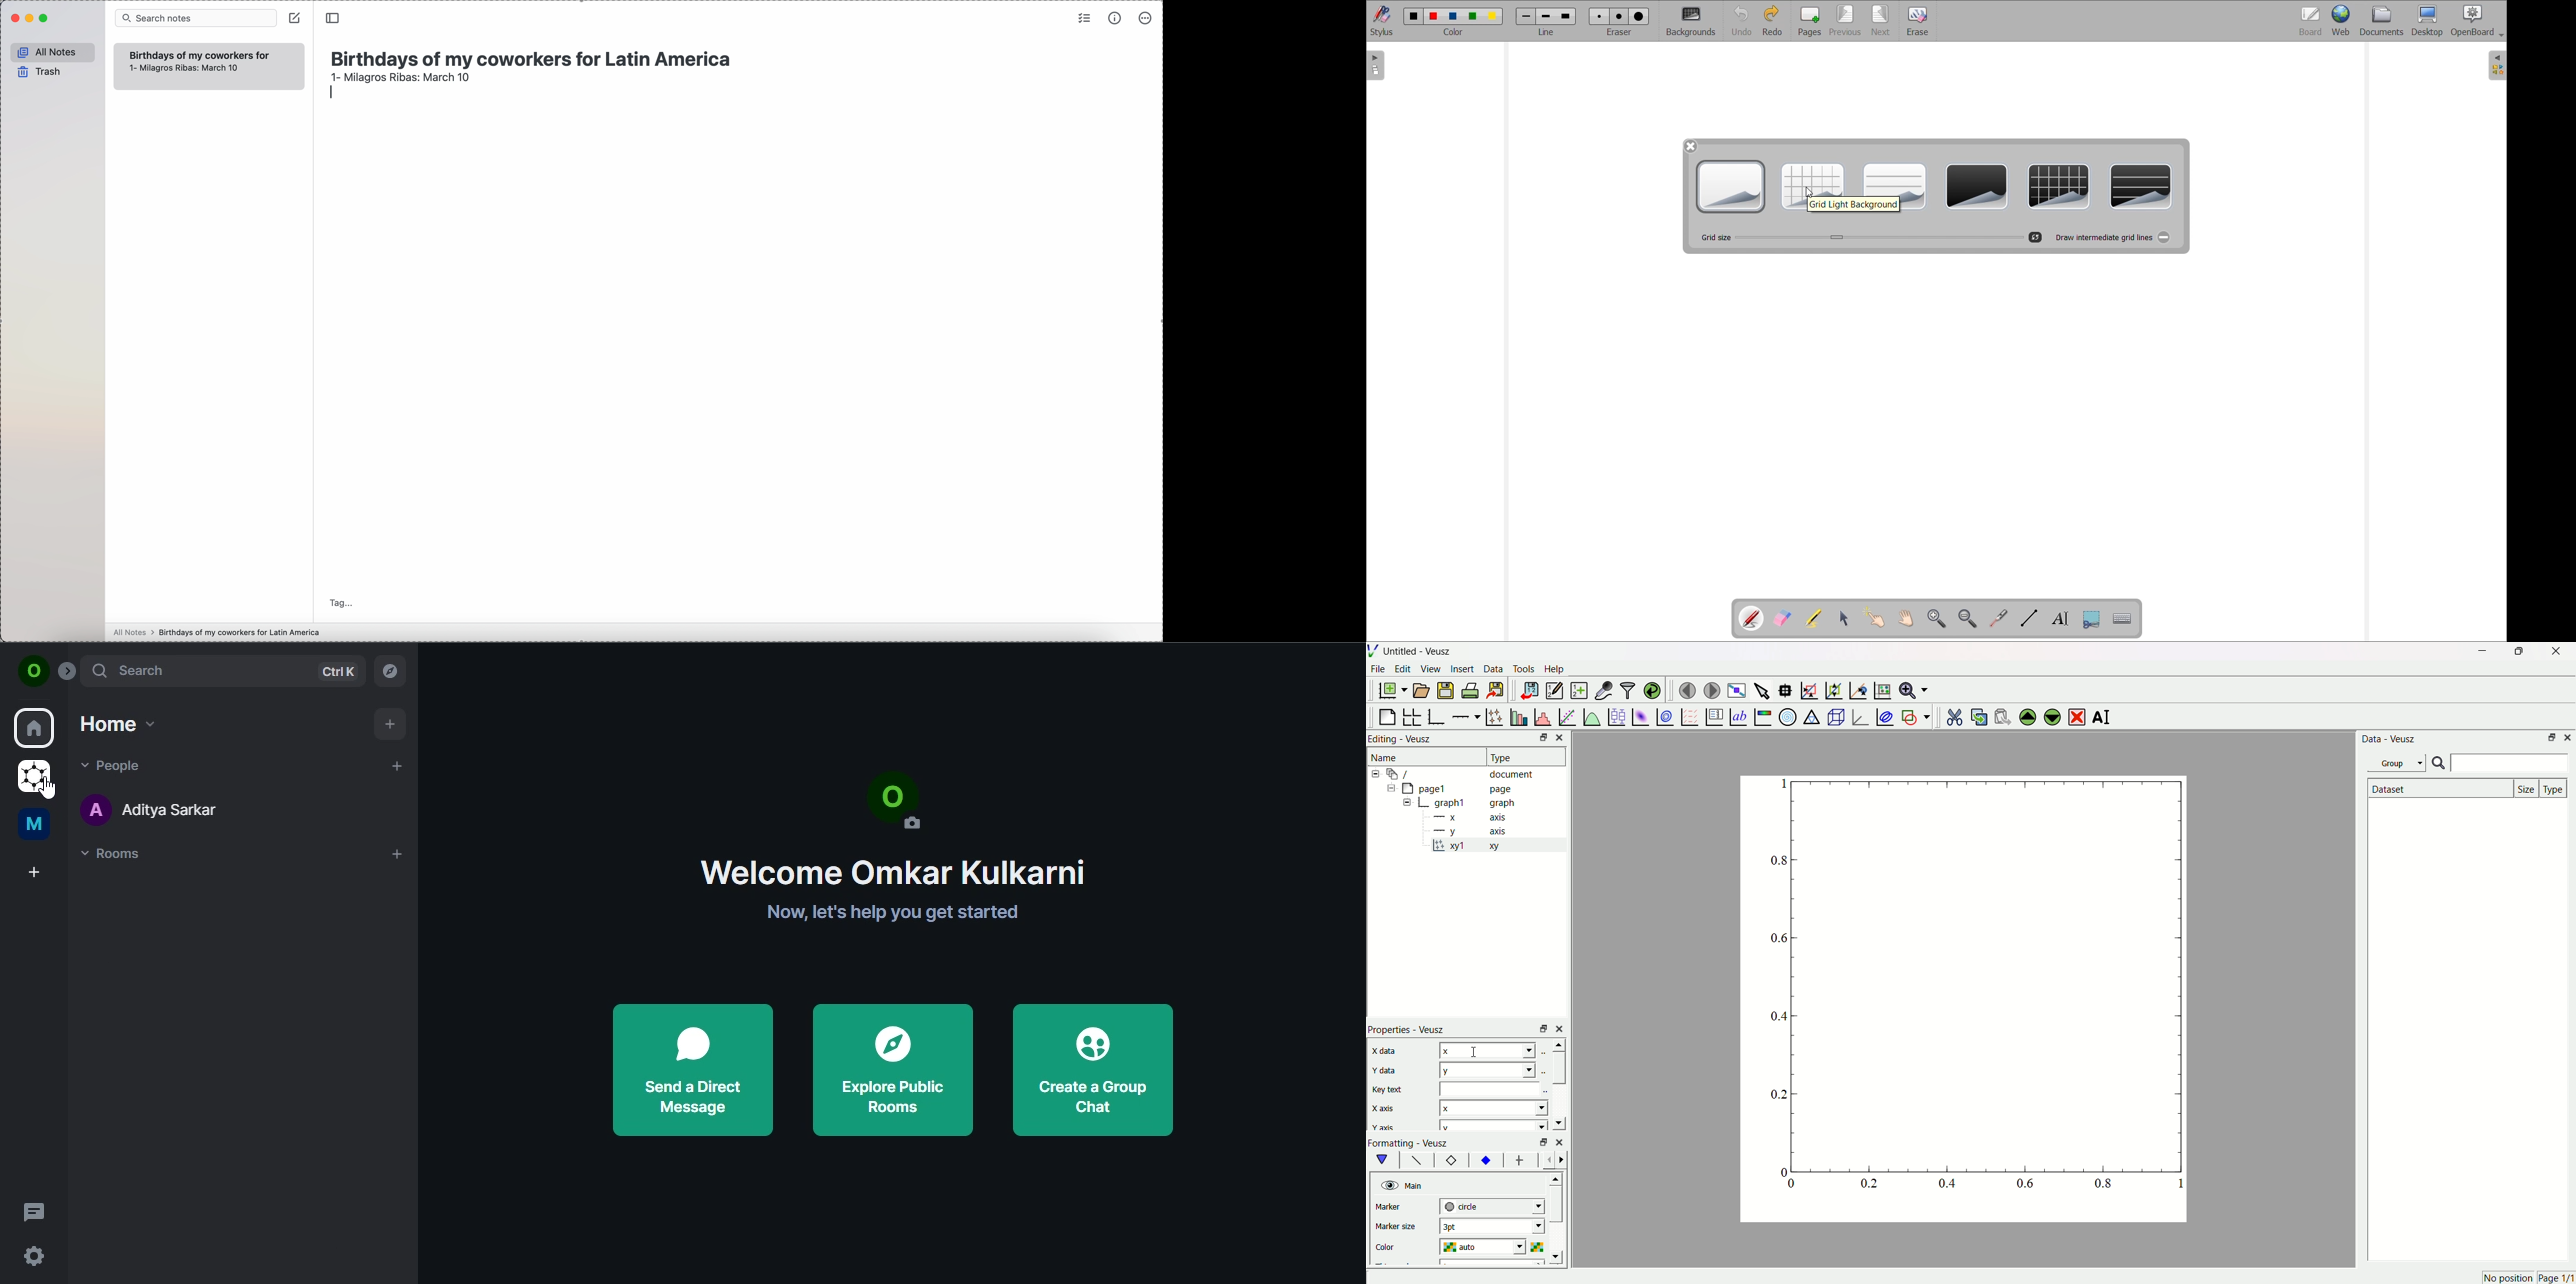 This screenshot has width=2576, height=1288. What do you see at coordinates (1557, 1208) in the screenshot?
I see `scroll bar` at bounding box center [1557, 1208].